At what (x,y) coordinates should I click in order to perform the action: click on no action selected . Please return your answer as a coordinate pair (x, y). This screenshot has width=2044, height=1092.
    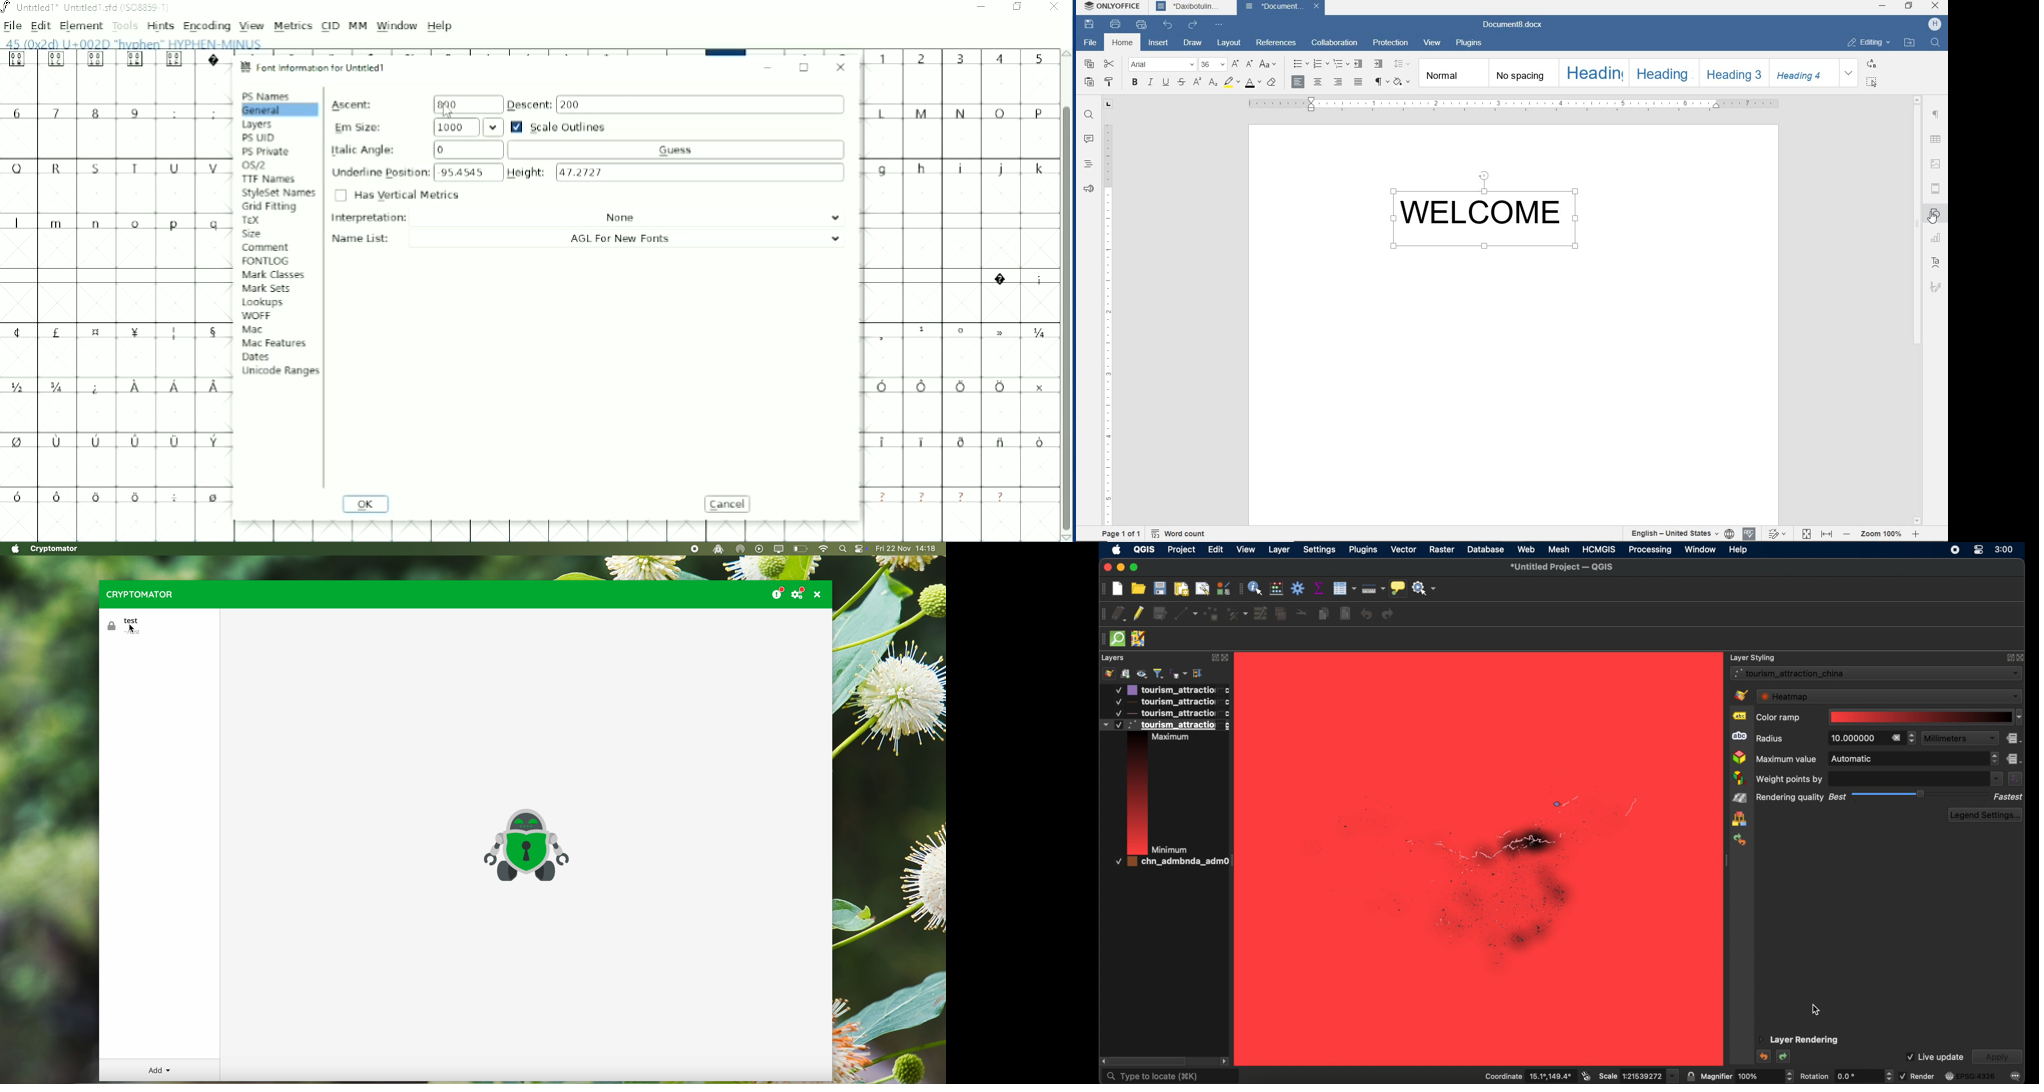
    Looking at the image, I should click on (1425, 588).